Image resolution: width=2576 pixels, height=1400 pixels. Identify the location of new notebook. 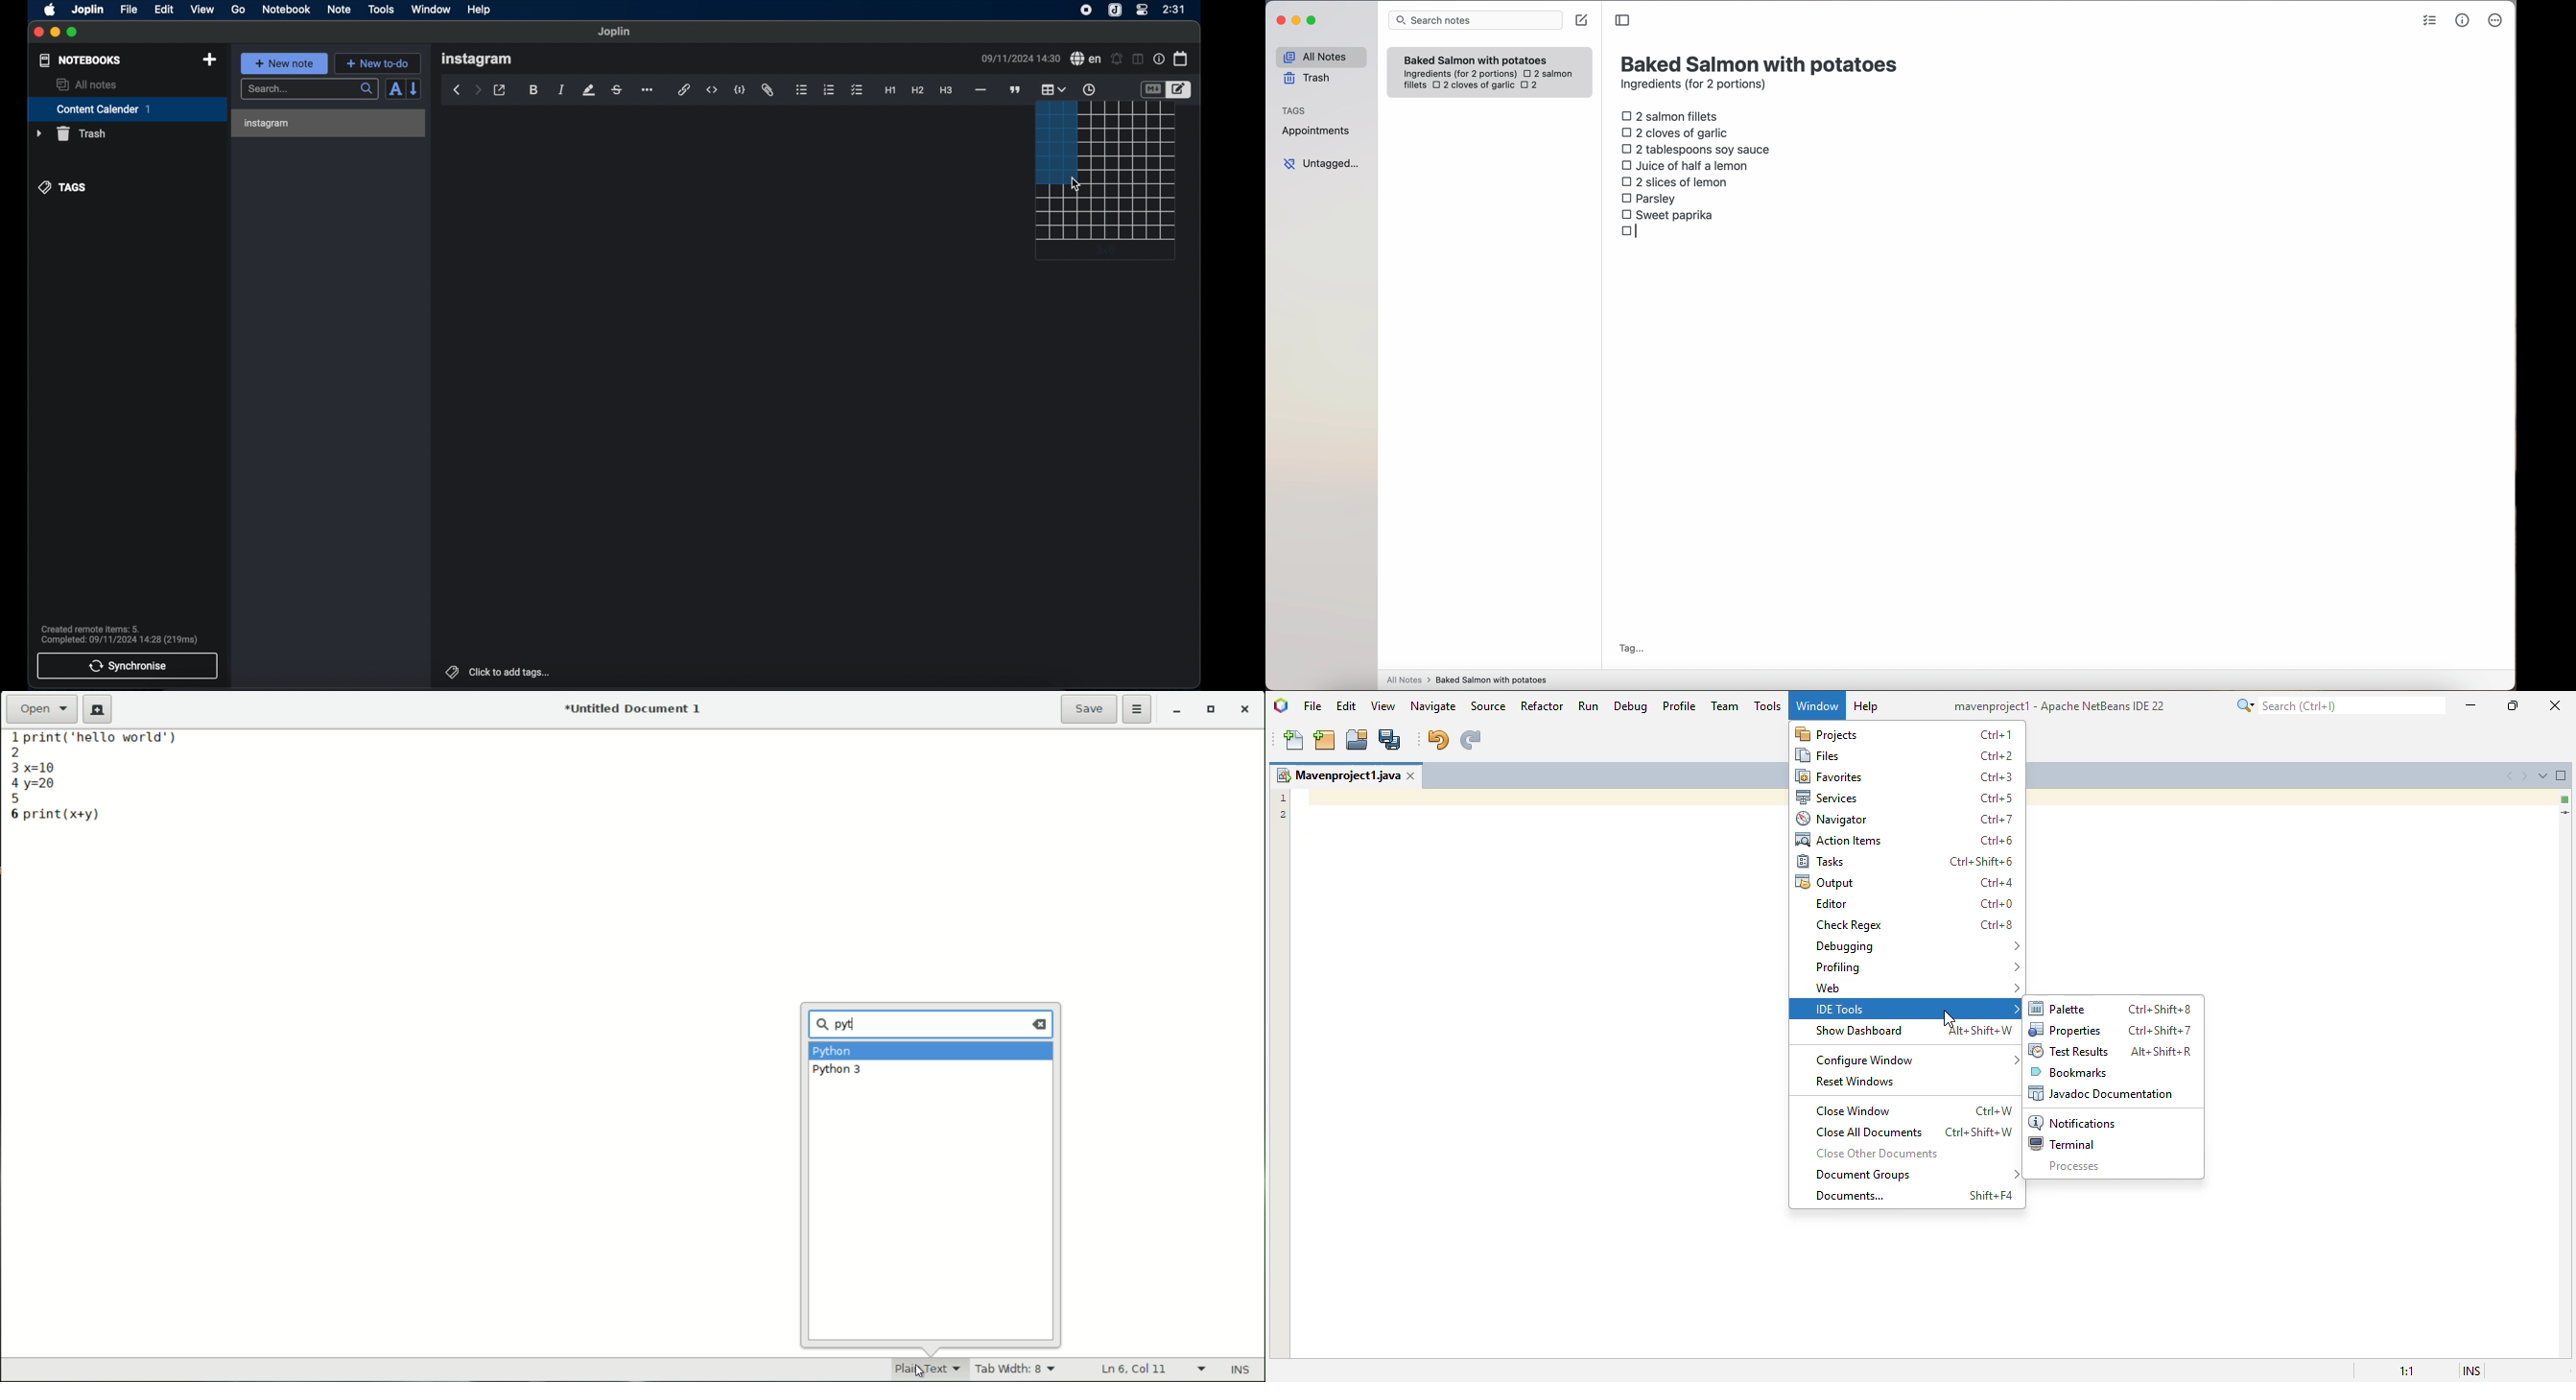
(210, 60).